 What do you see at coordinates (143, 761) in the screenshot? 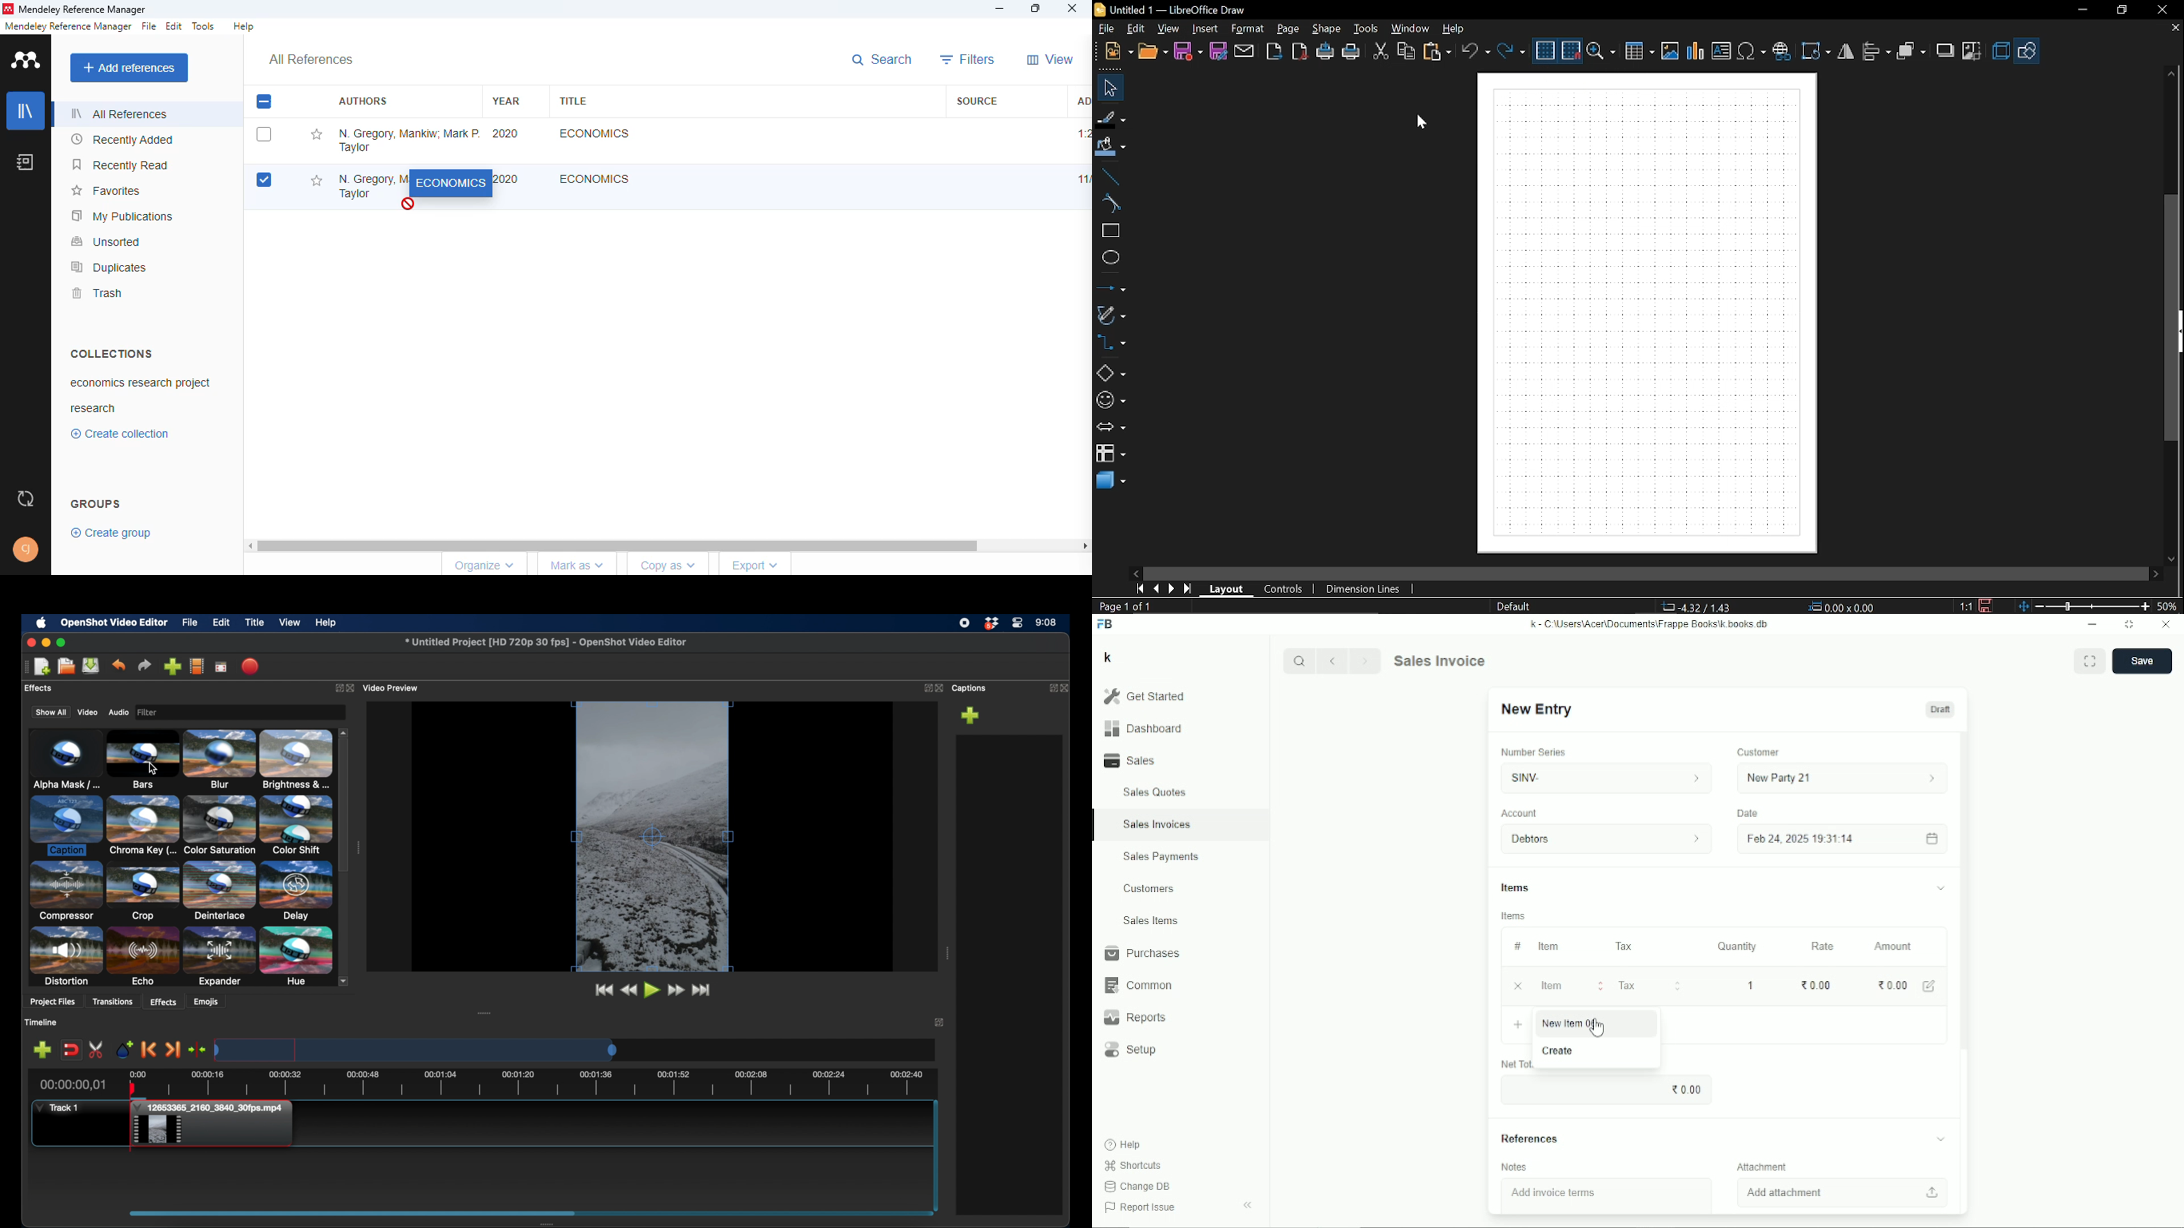
I see `bars` at bounding box center [143, 761].